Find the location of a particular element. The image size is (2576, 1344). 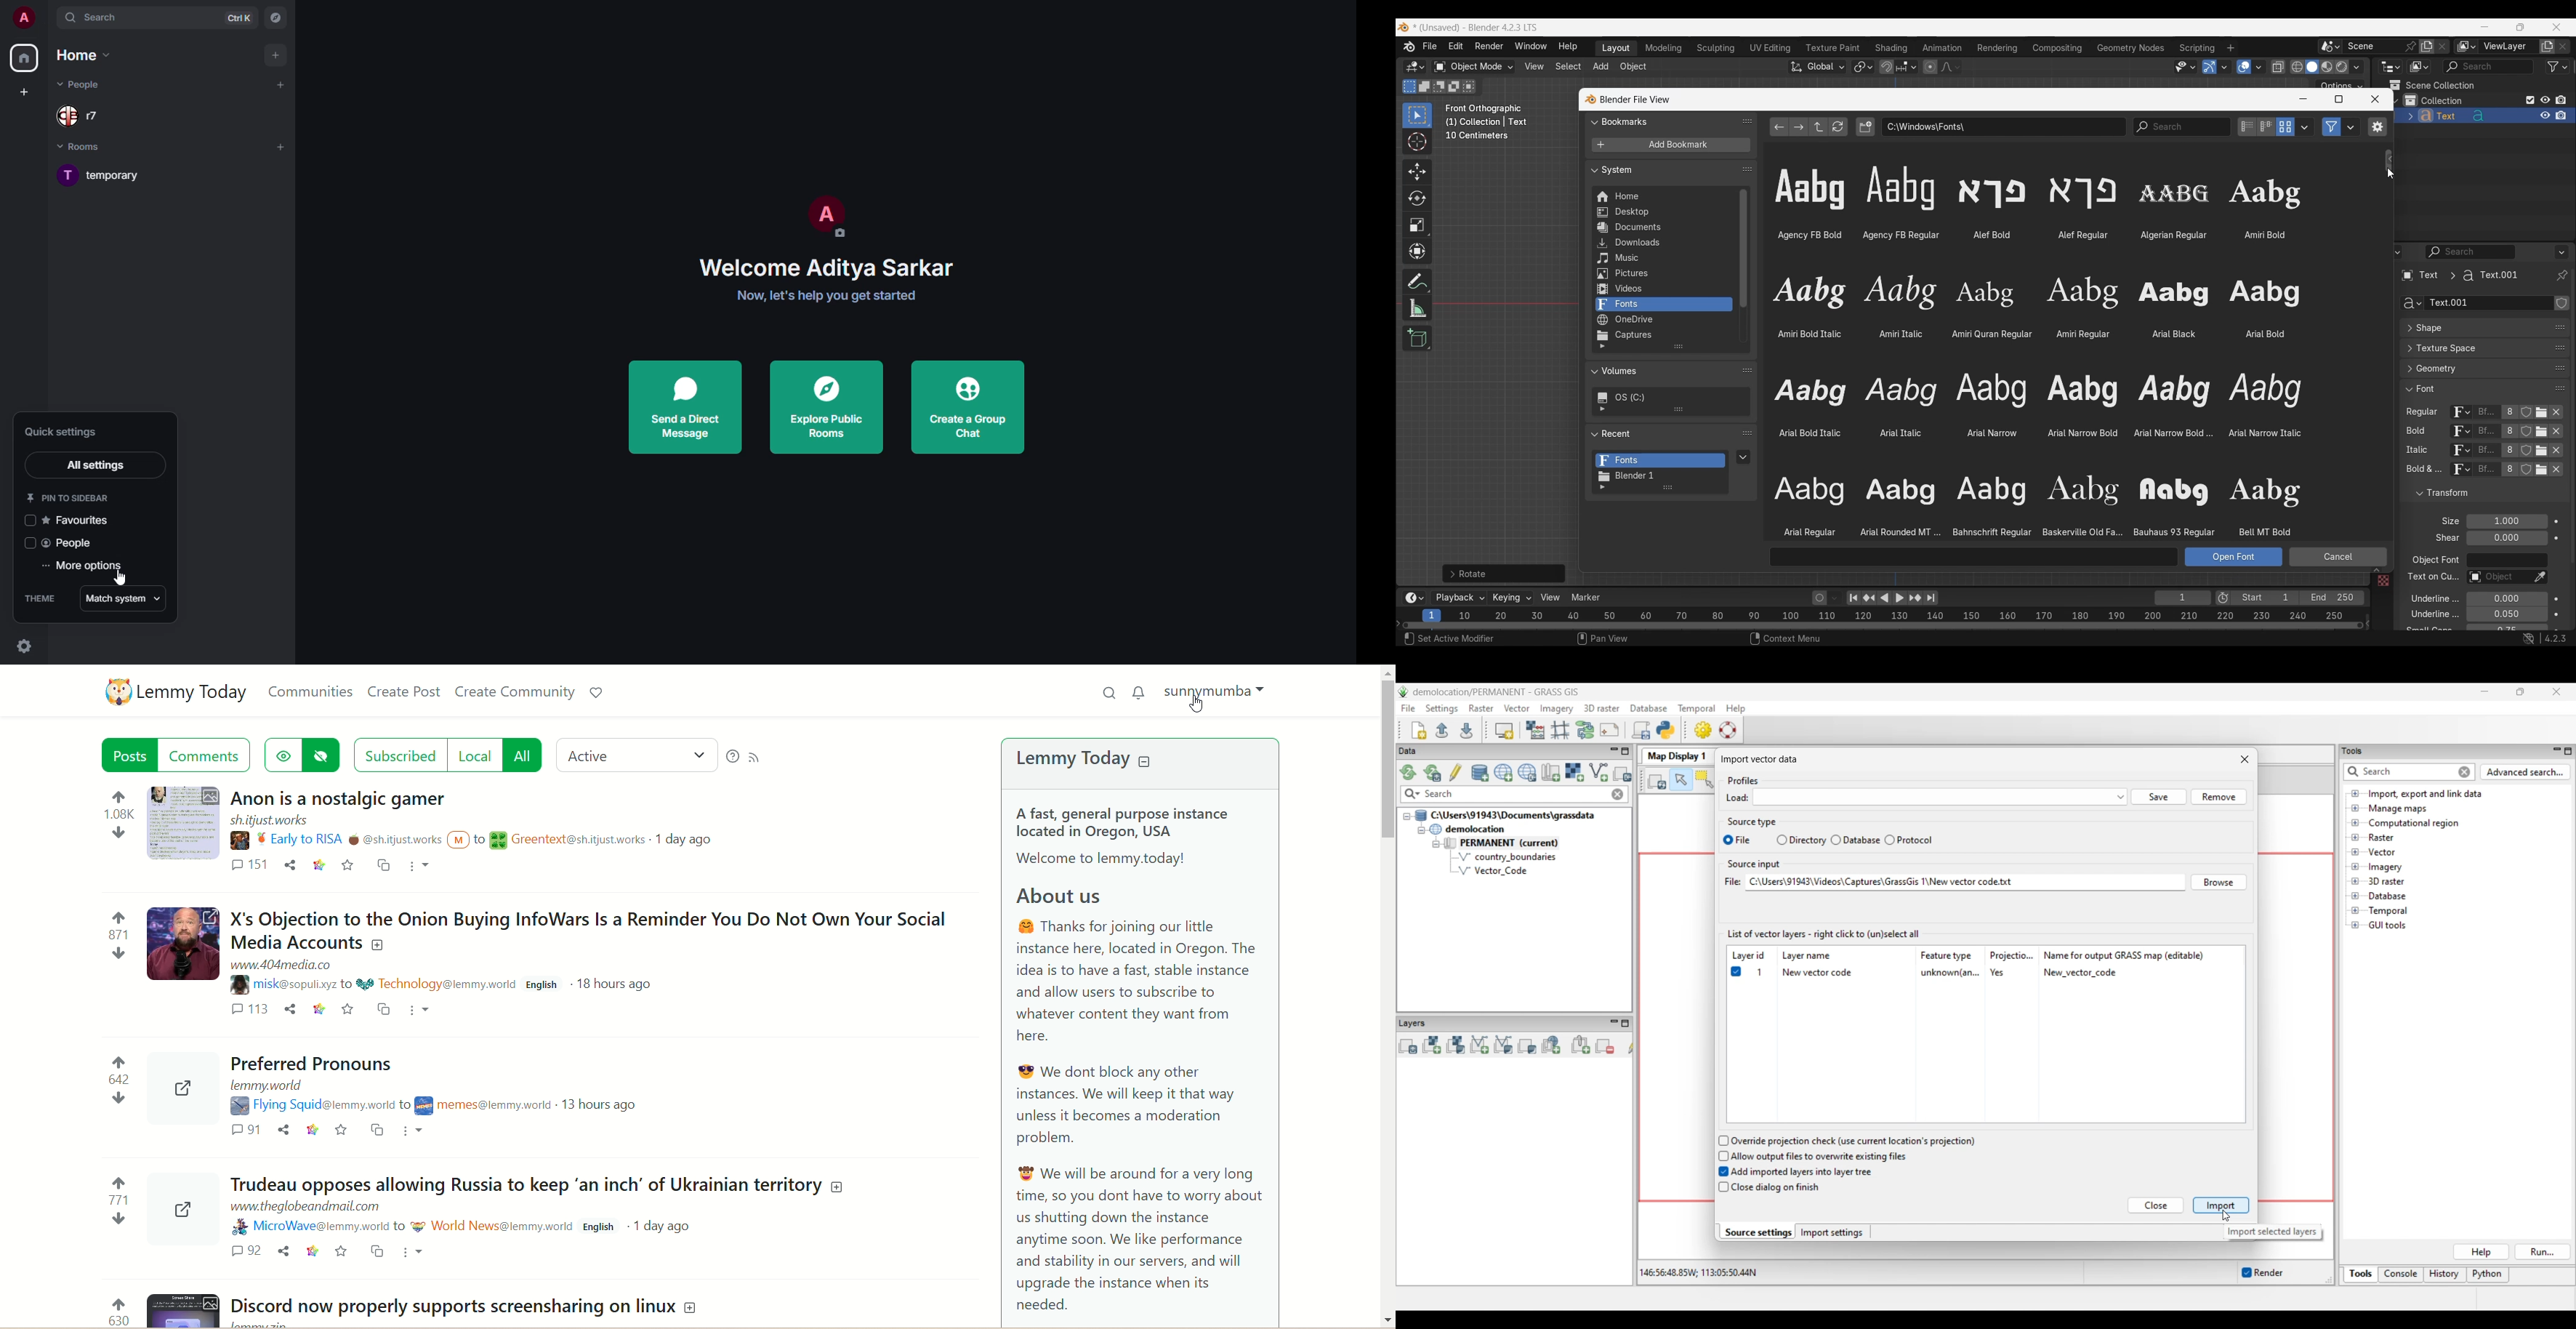

people is located at coordinates (82, 85).